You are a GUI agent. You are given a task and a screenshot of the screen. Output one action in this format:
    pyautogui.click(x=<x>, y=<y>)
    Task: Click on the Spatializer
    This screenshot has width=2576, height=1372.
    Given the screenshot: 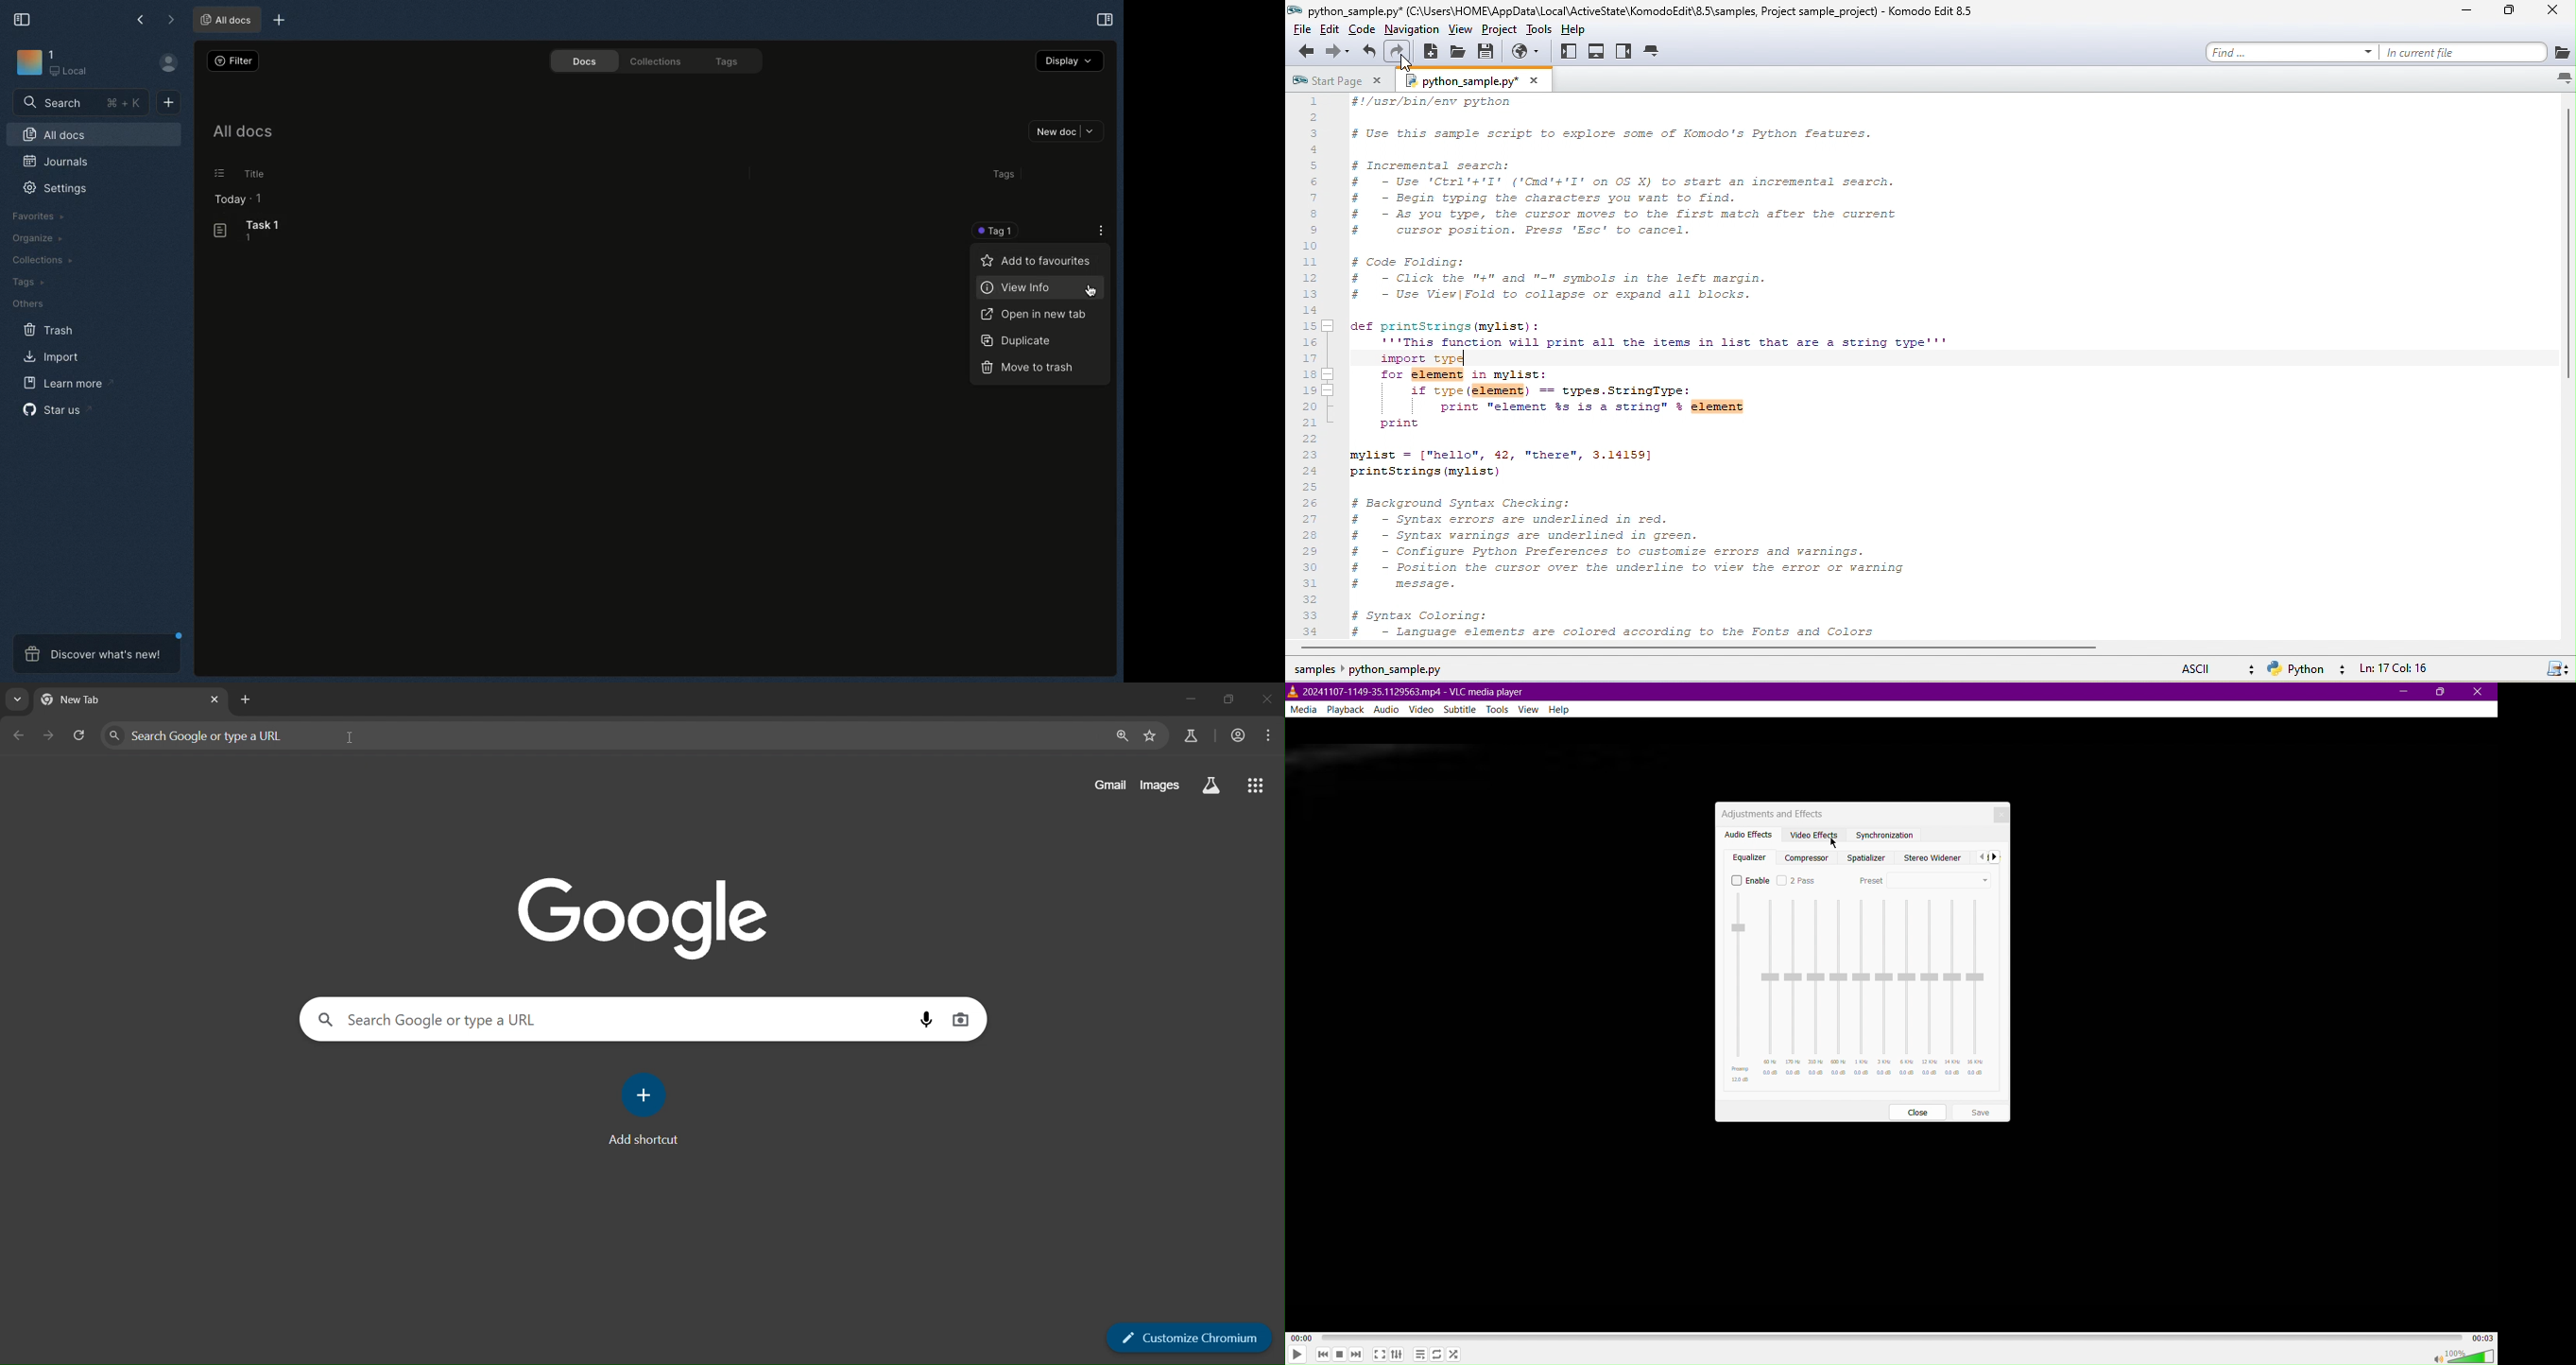 What is the action you would take?
    pyautogui.click(x=1865, y=856)
    